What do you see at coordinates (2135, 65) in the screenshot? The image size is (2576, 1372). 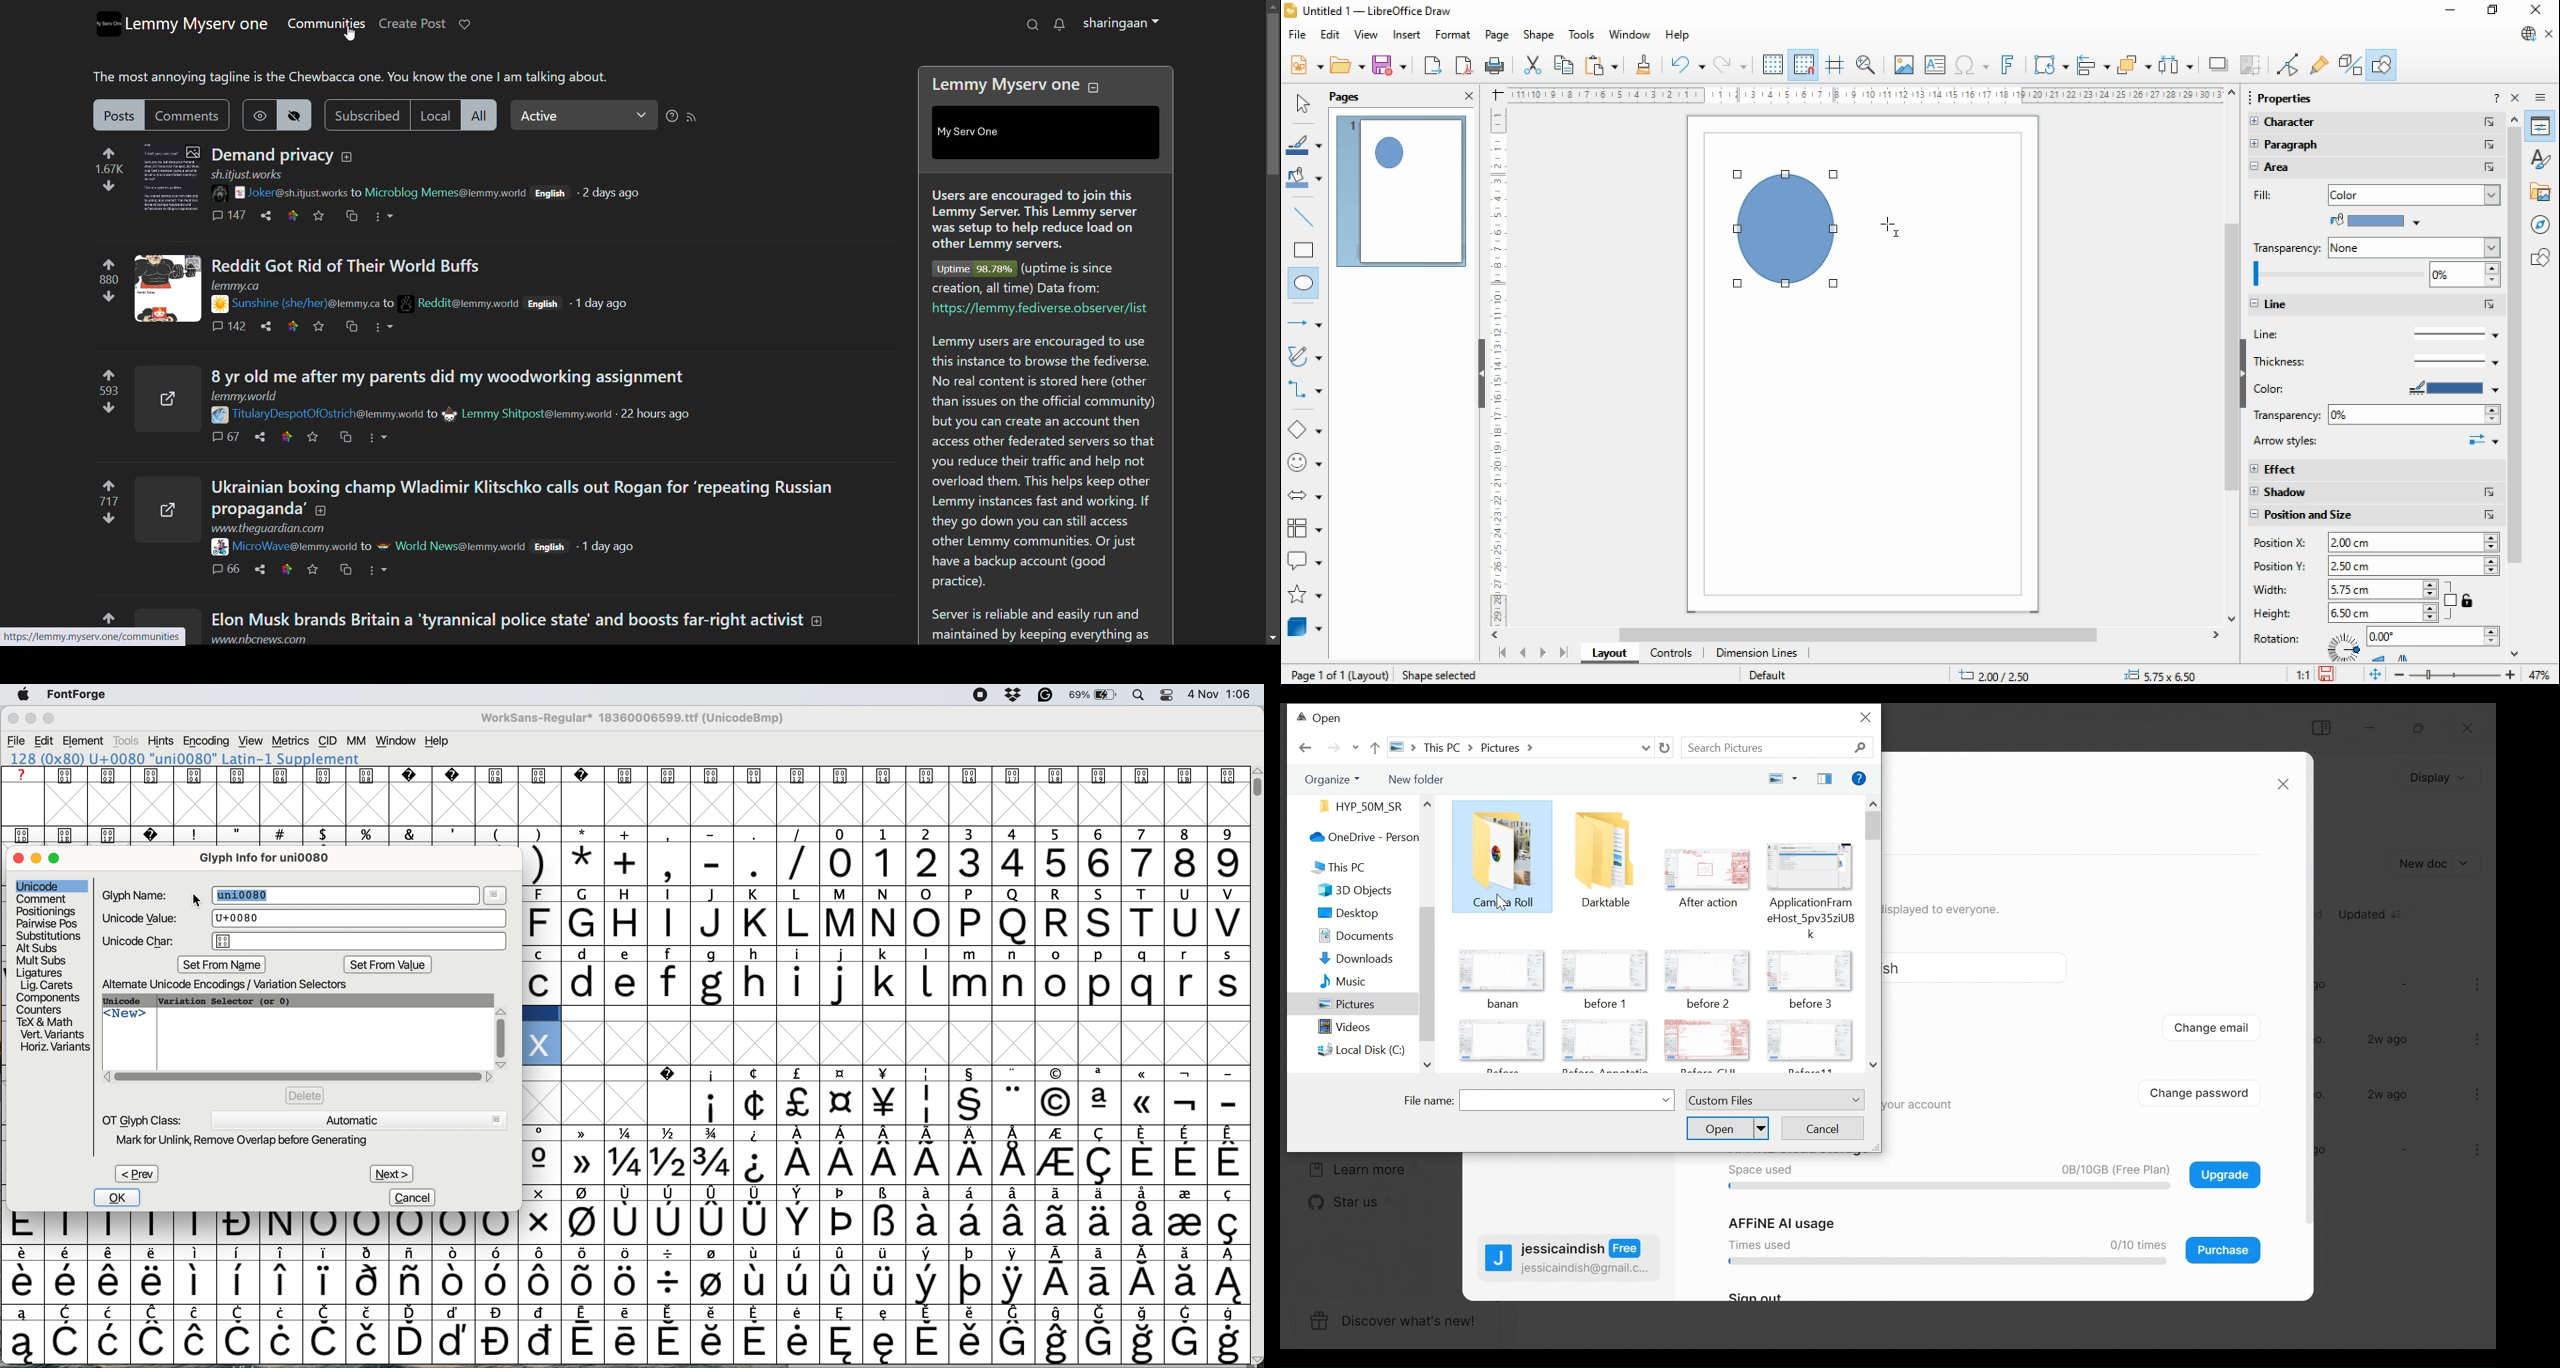 I see `arrange` at bounding box center [2135, 65].